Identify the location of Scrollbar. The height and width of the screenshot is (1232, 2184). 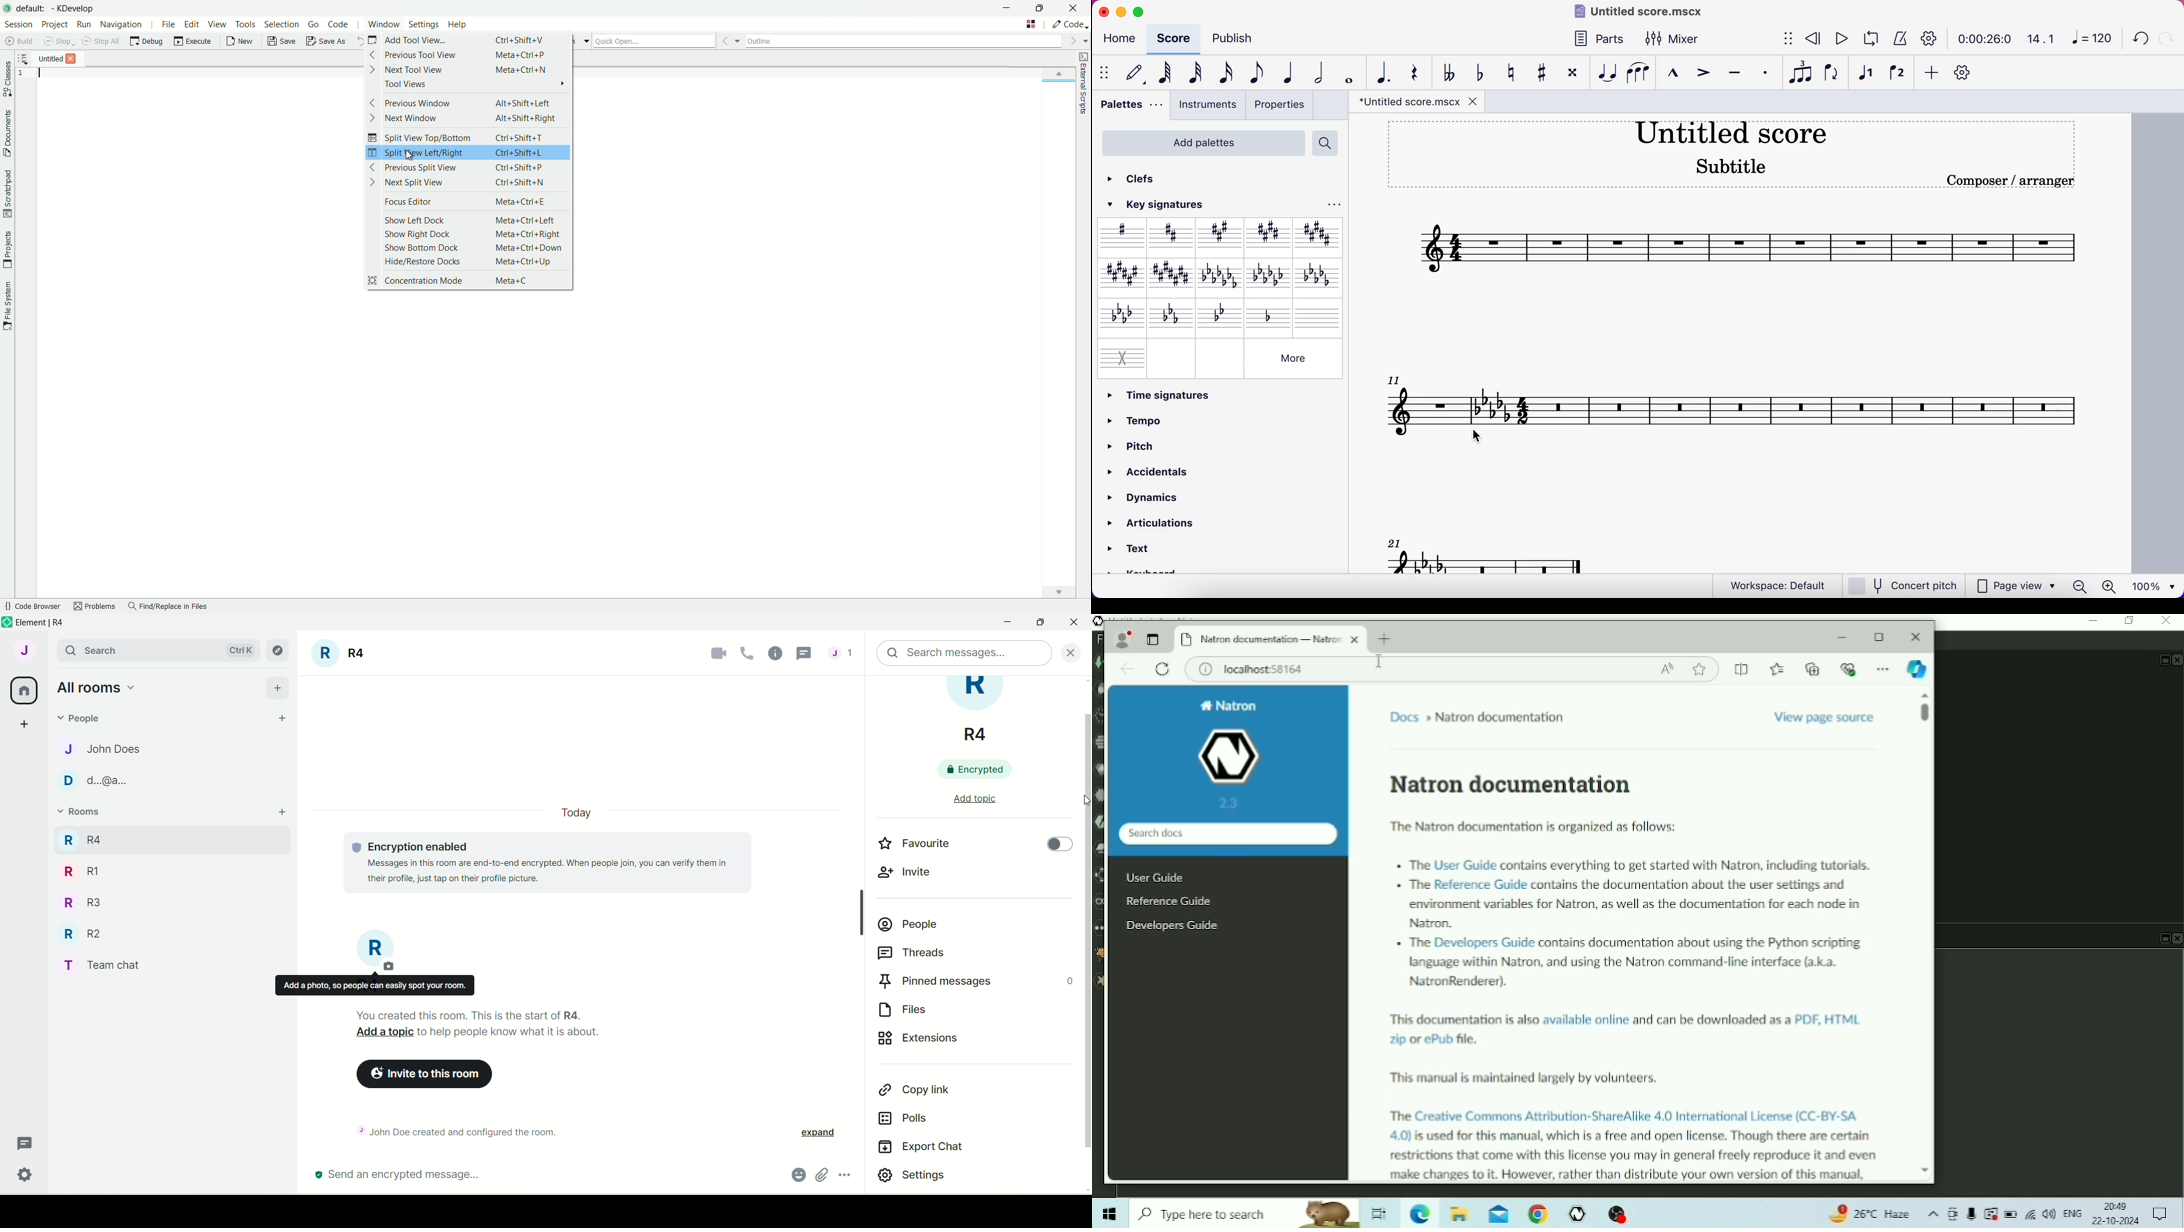
(859, 910).